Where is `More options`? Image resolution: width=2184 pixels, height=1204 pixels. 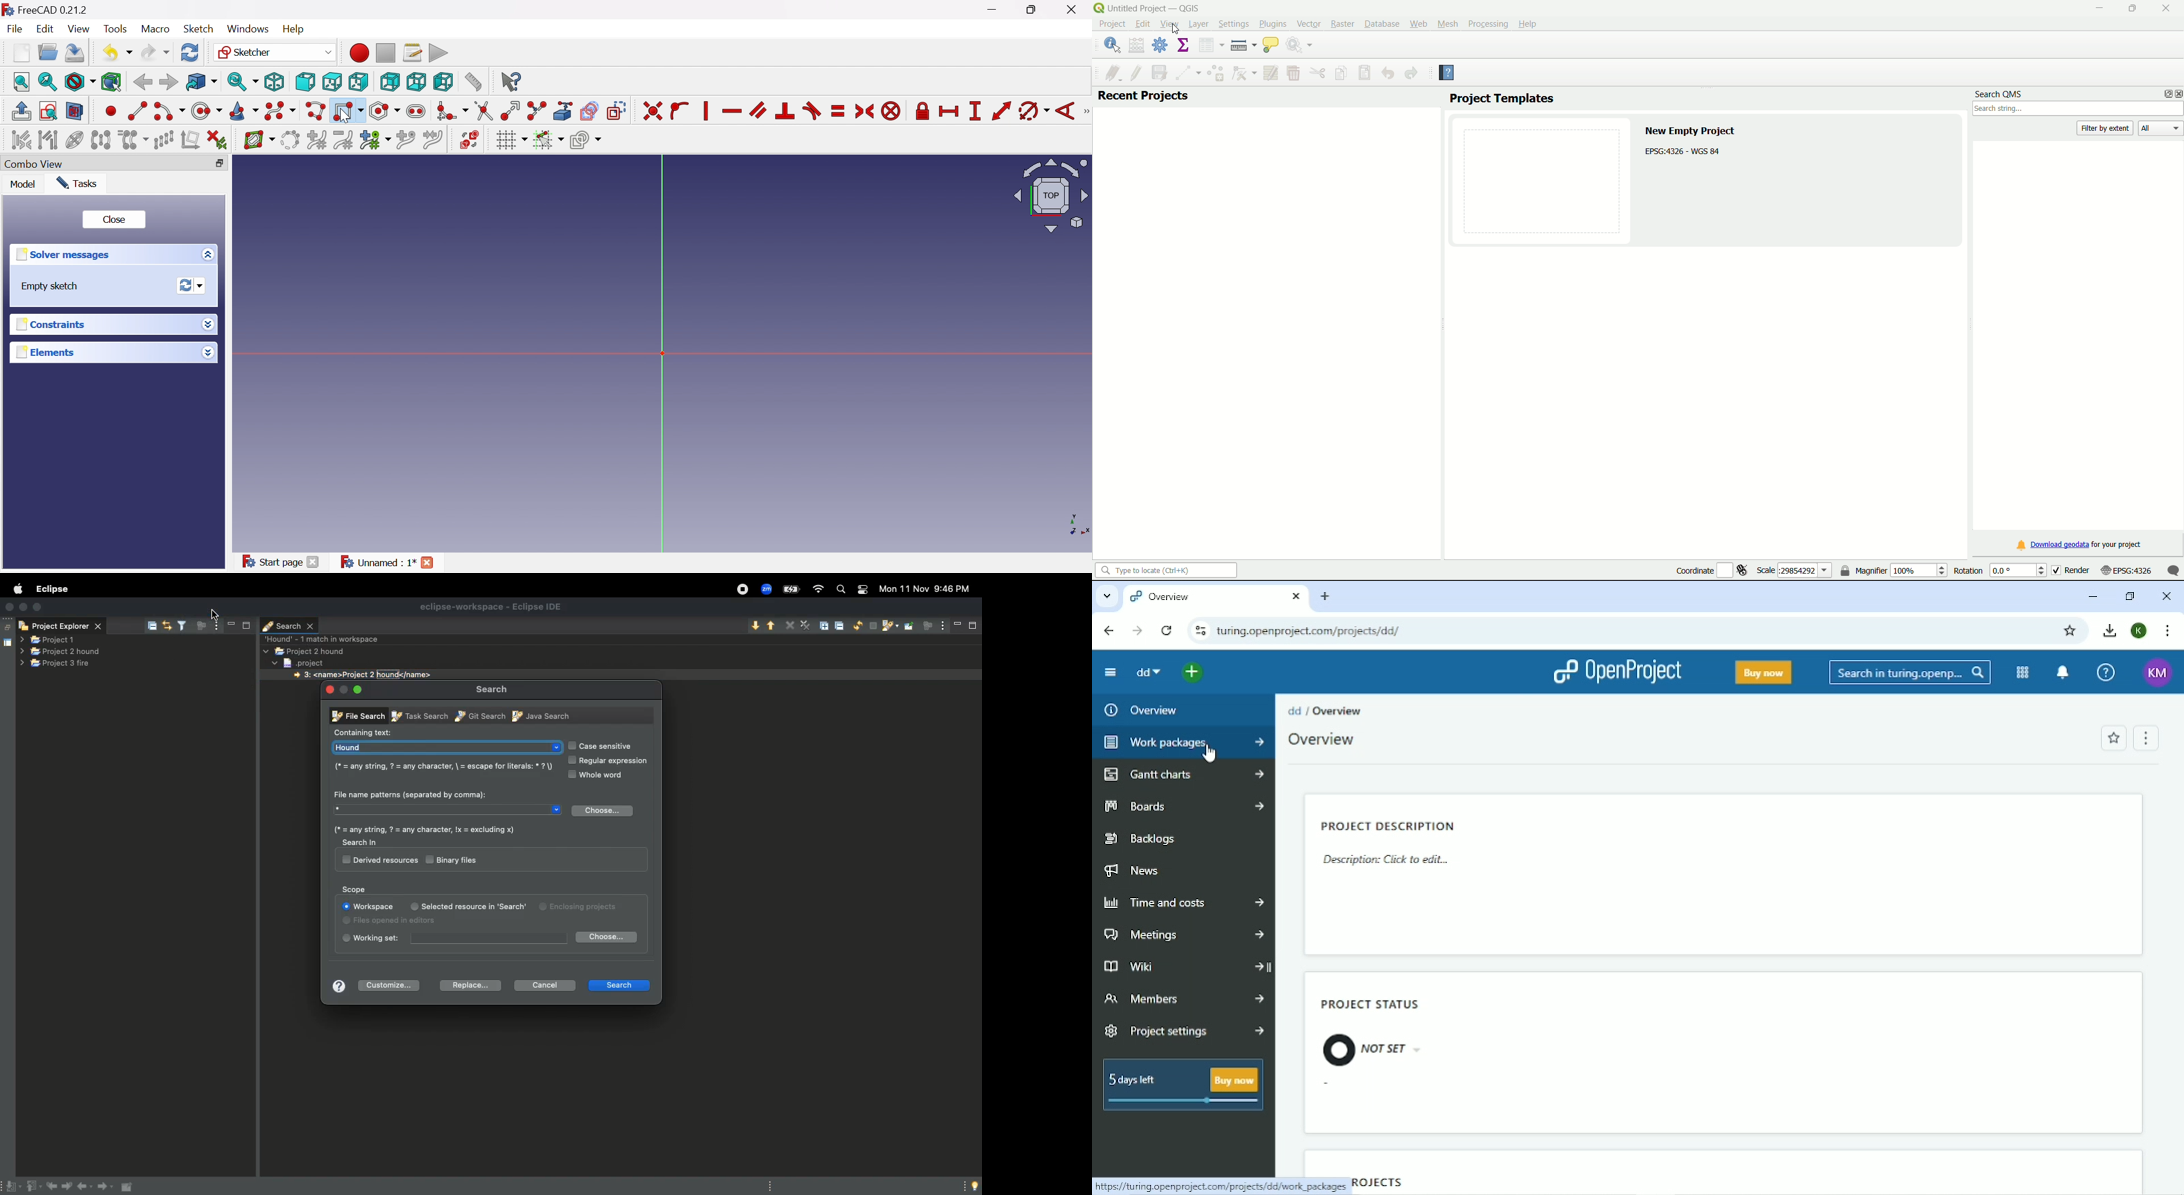
More options is located at coordinates (211, 254).